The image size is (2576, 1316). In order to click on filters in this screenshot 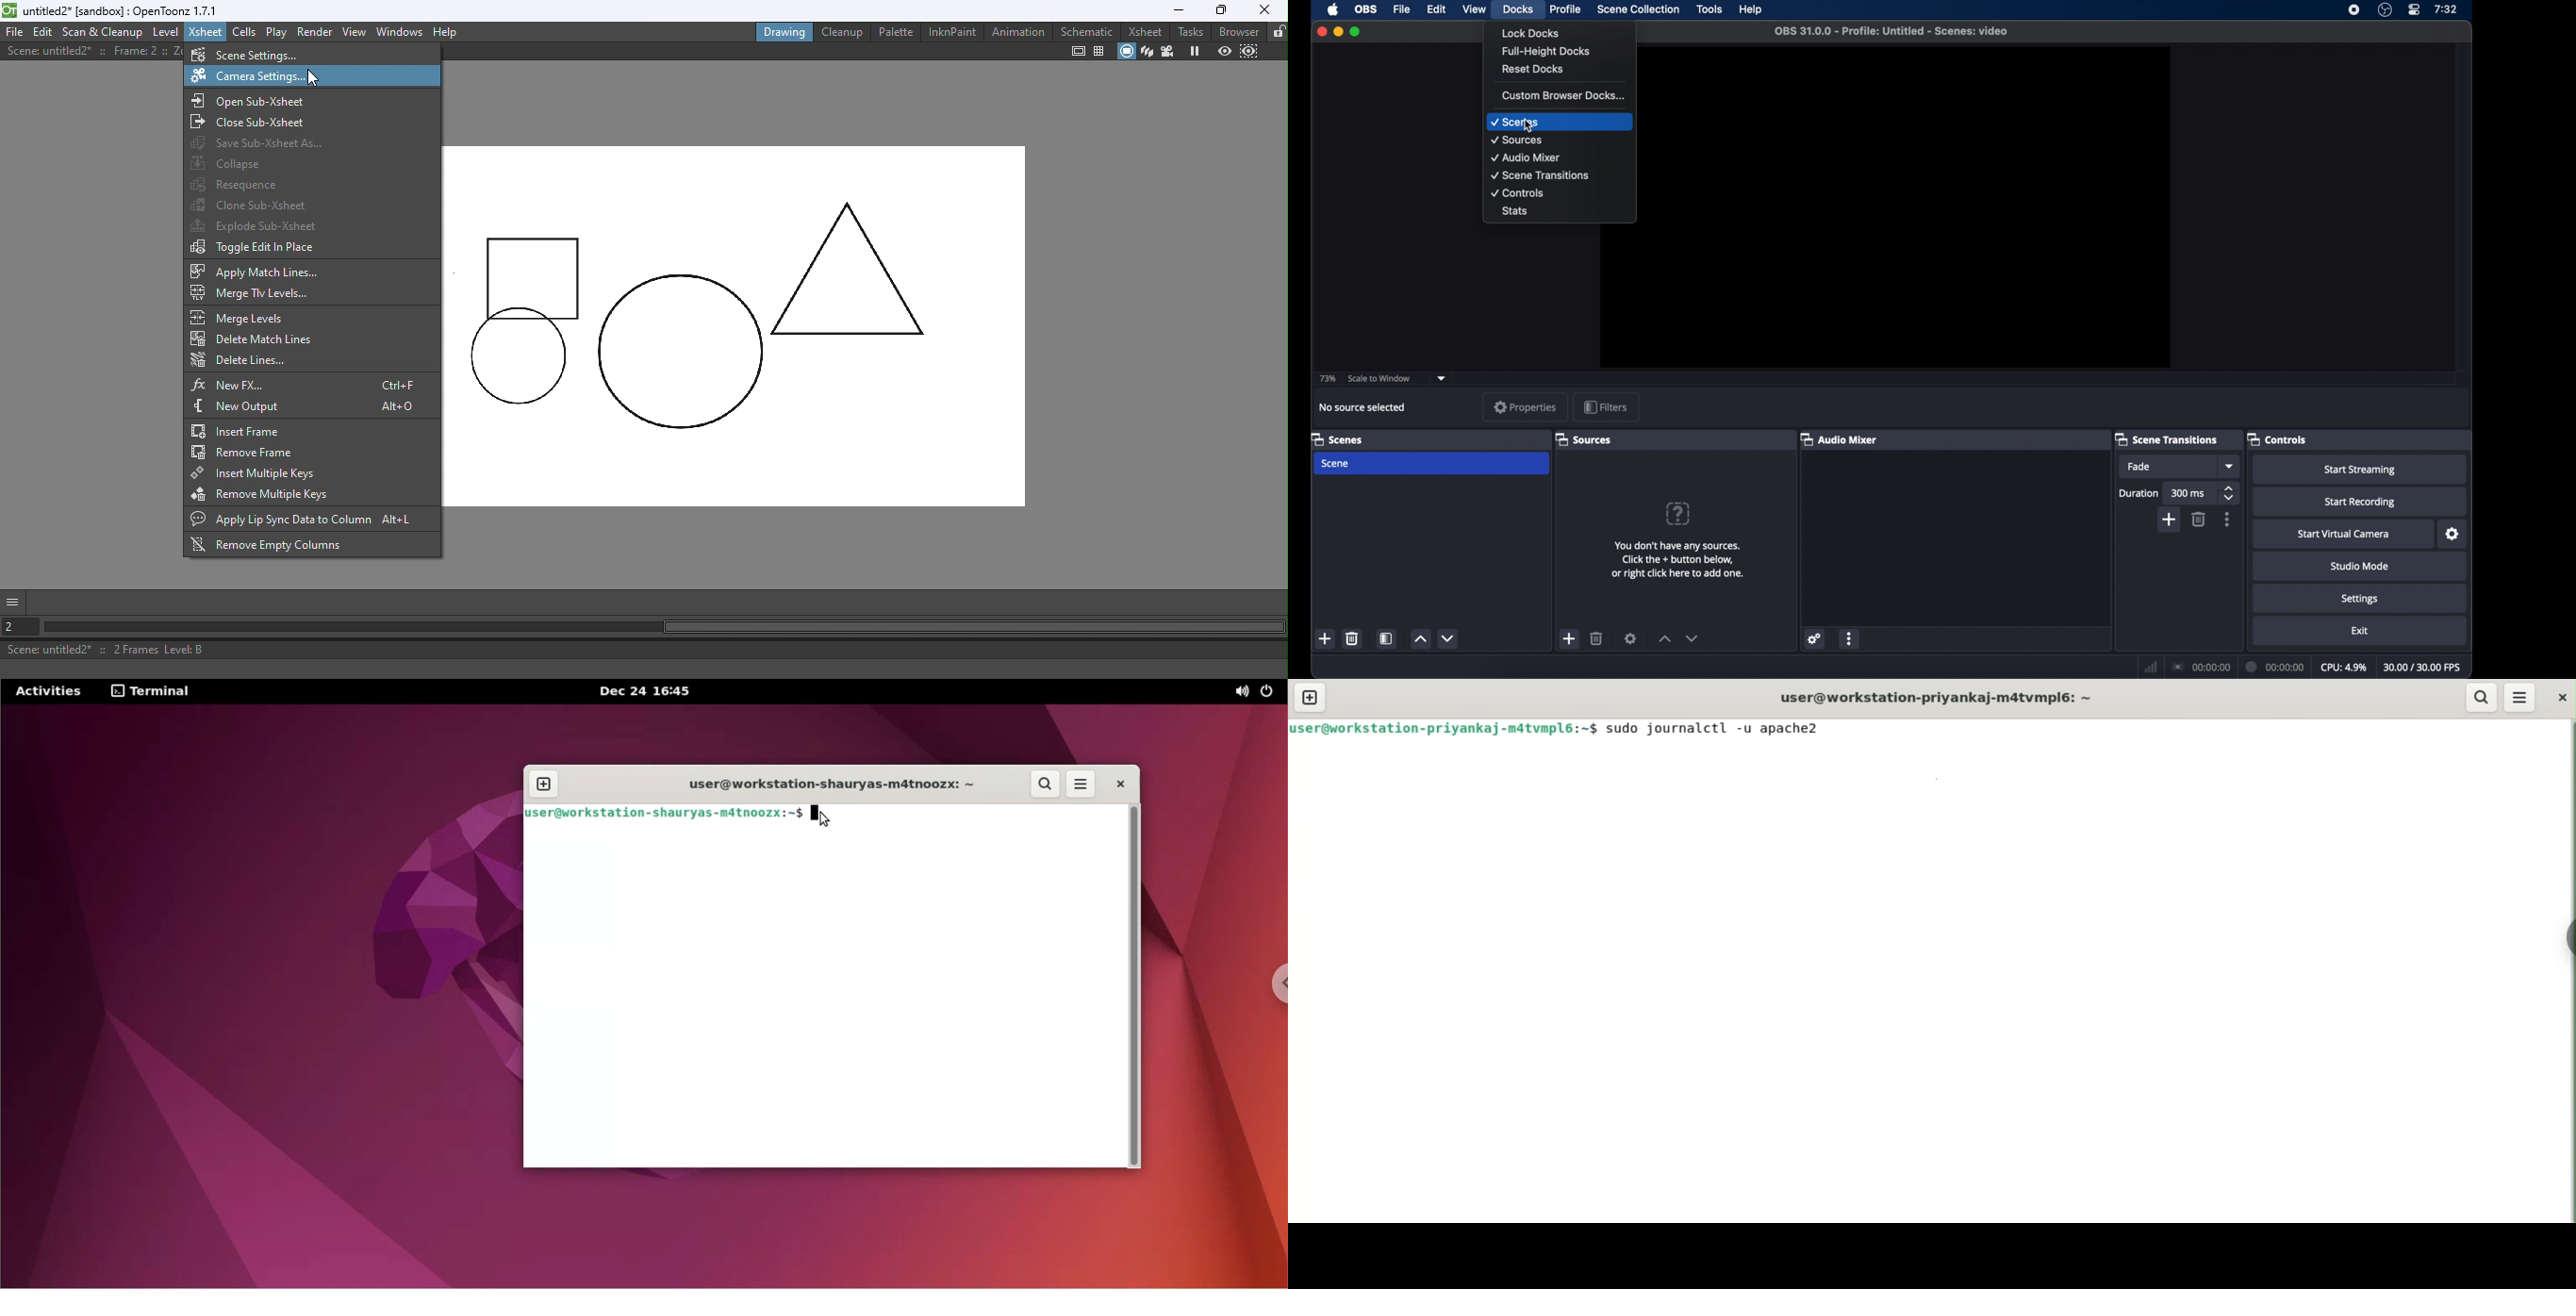, I will do `click(1605, 407)`.